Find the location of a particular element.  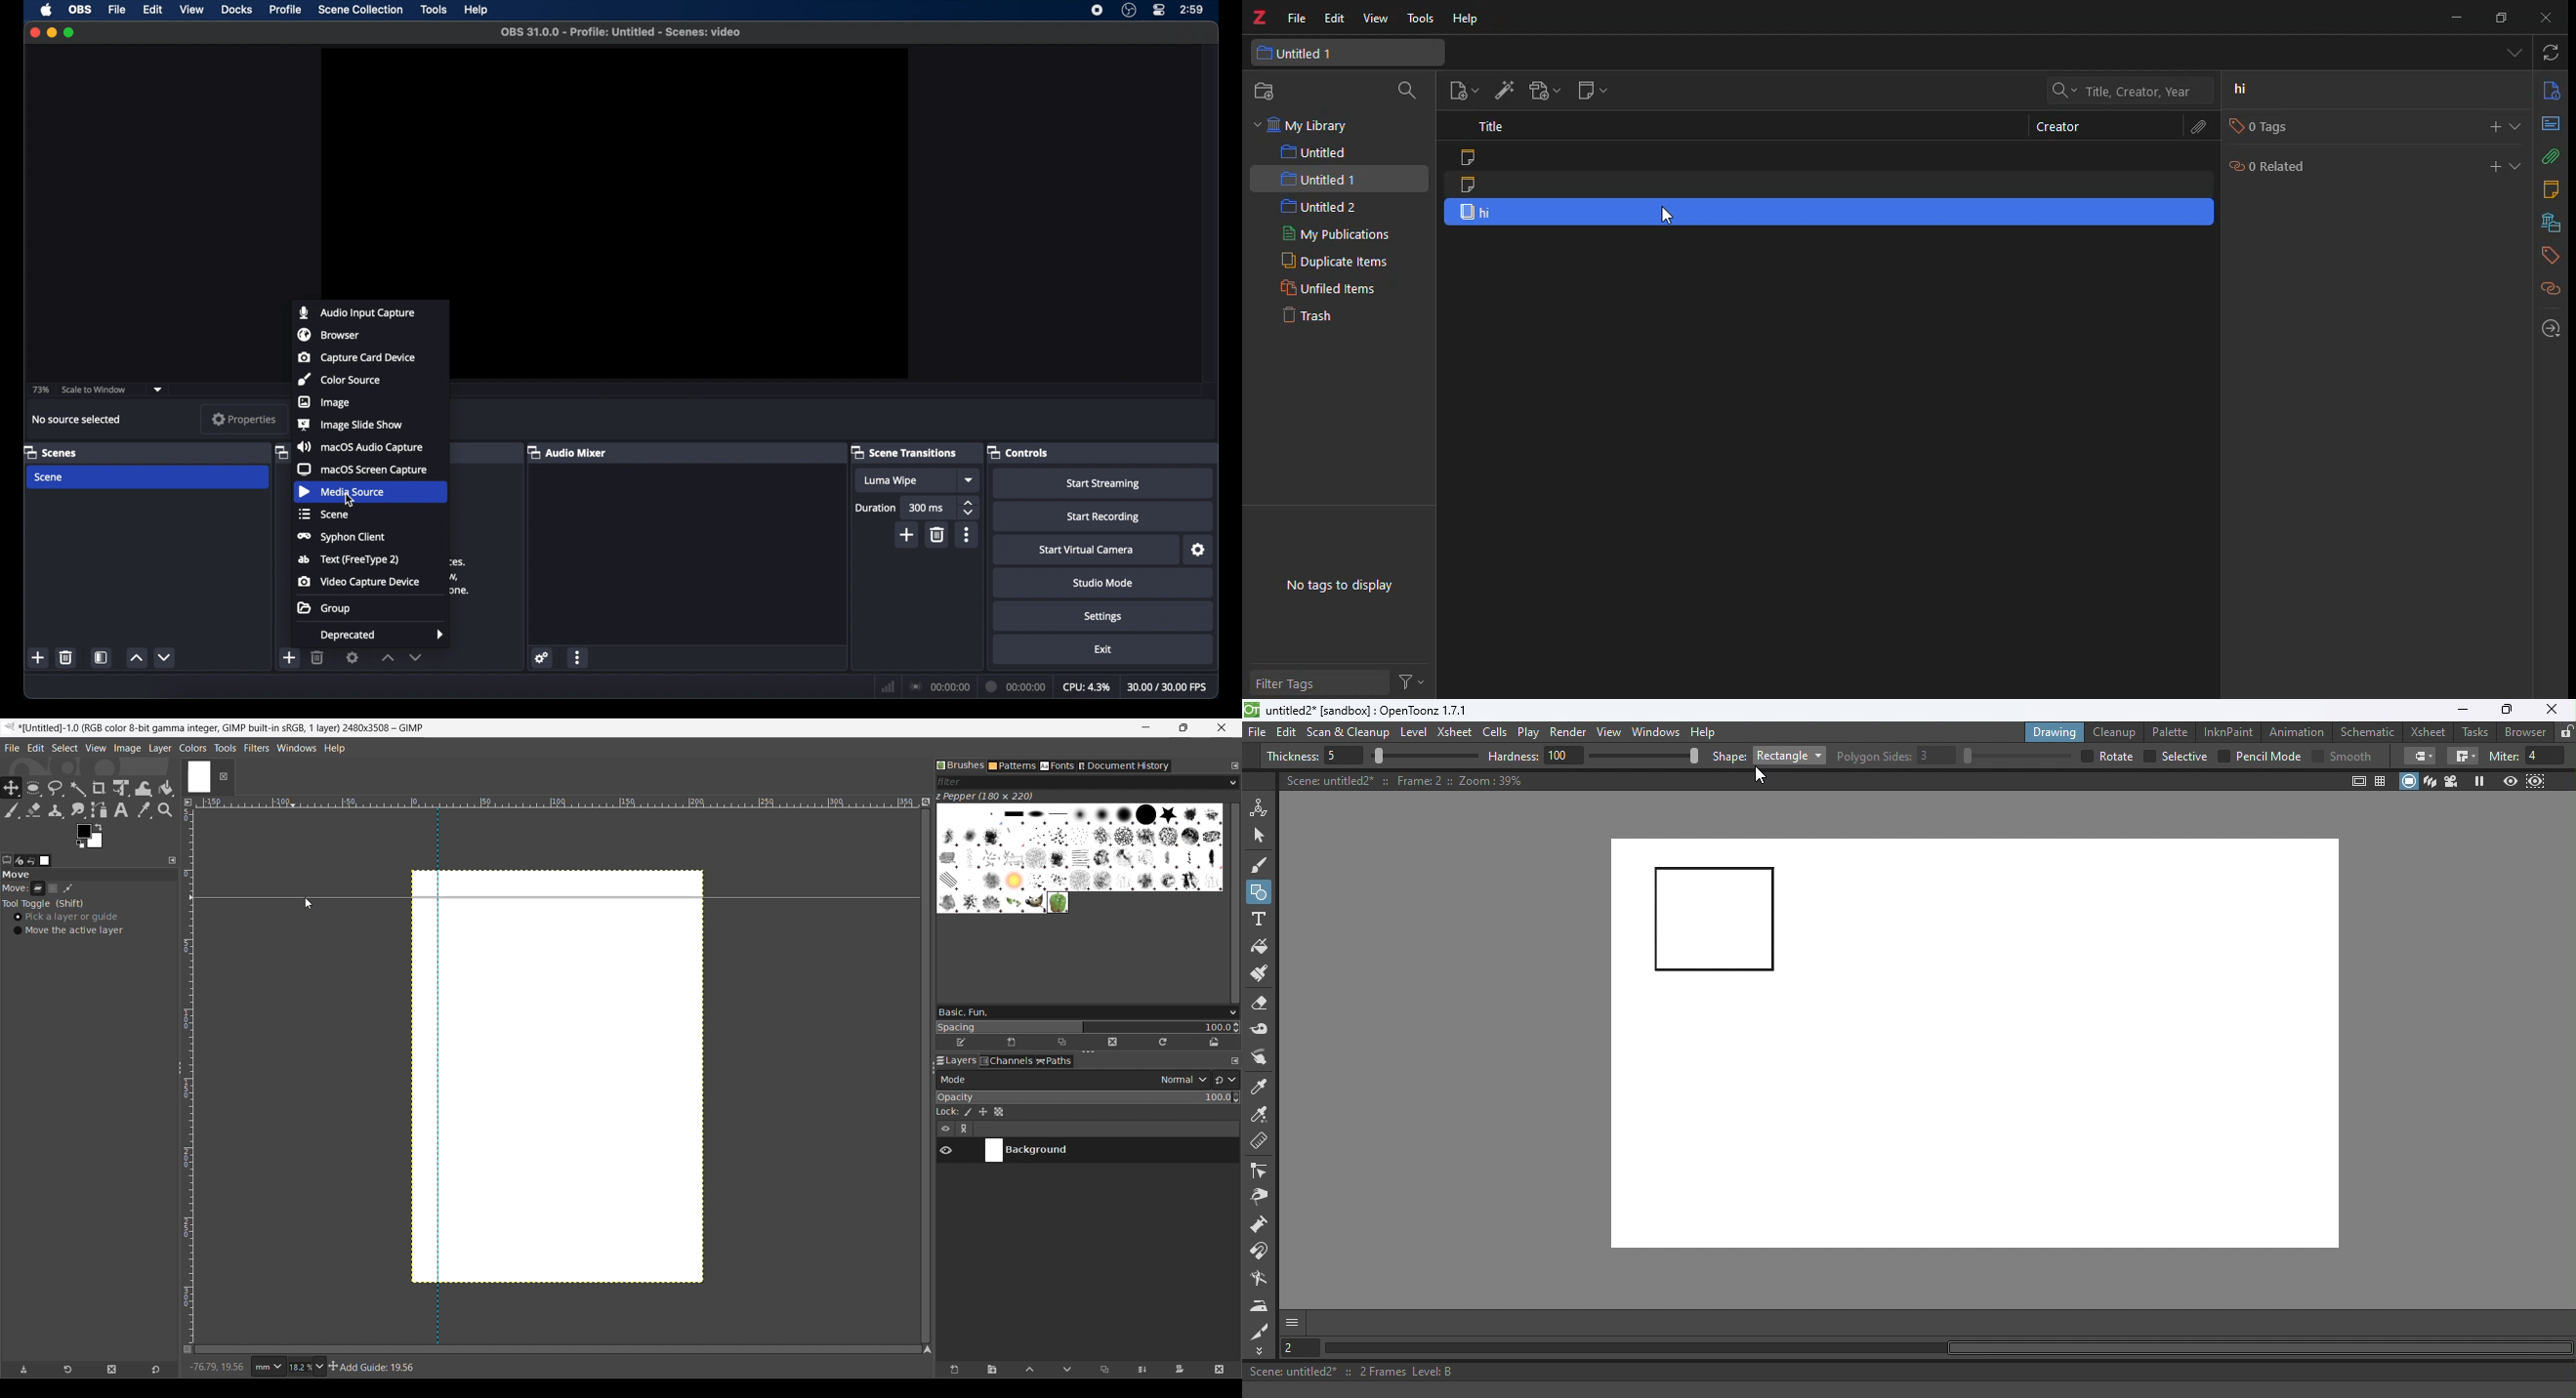

unfiled items is located at coordinates (1327, 288).